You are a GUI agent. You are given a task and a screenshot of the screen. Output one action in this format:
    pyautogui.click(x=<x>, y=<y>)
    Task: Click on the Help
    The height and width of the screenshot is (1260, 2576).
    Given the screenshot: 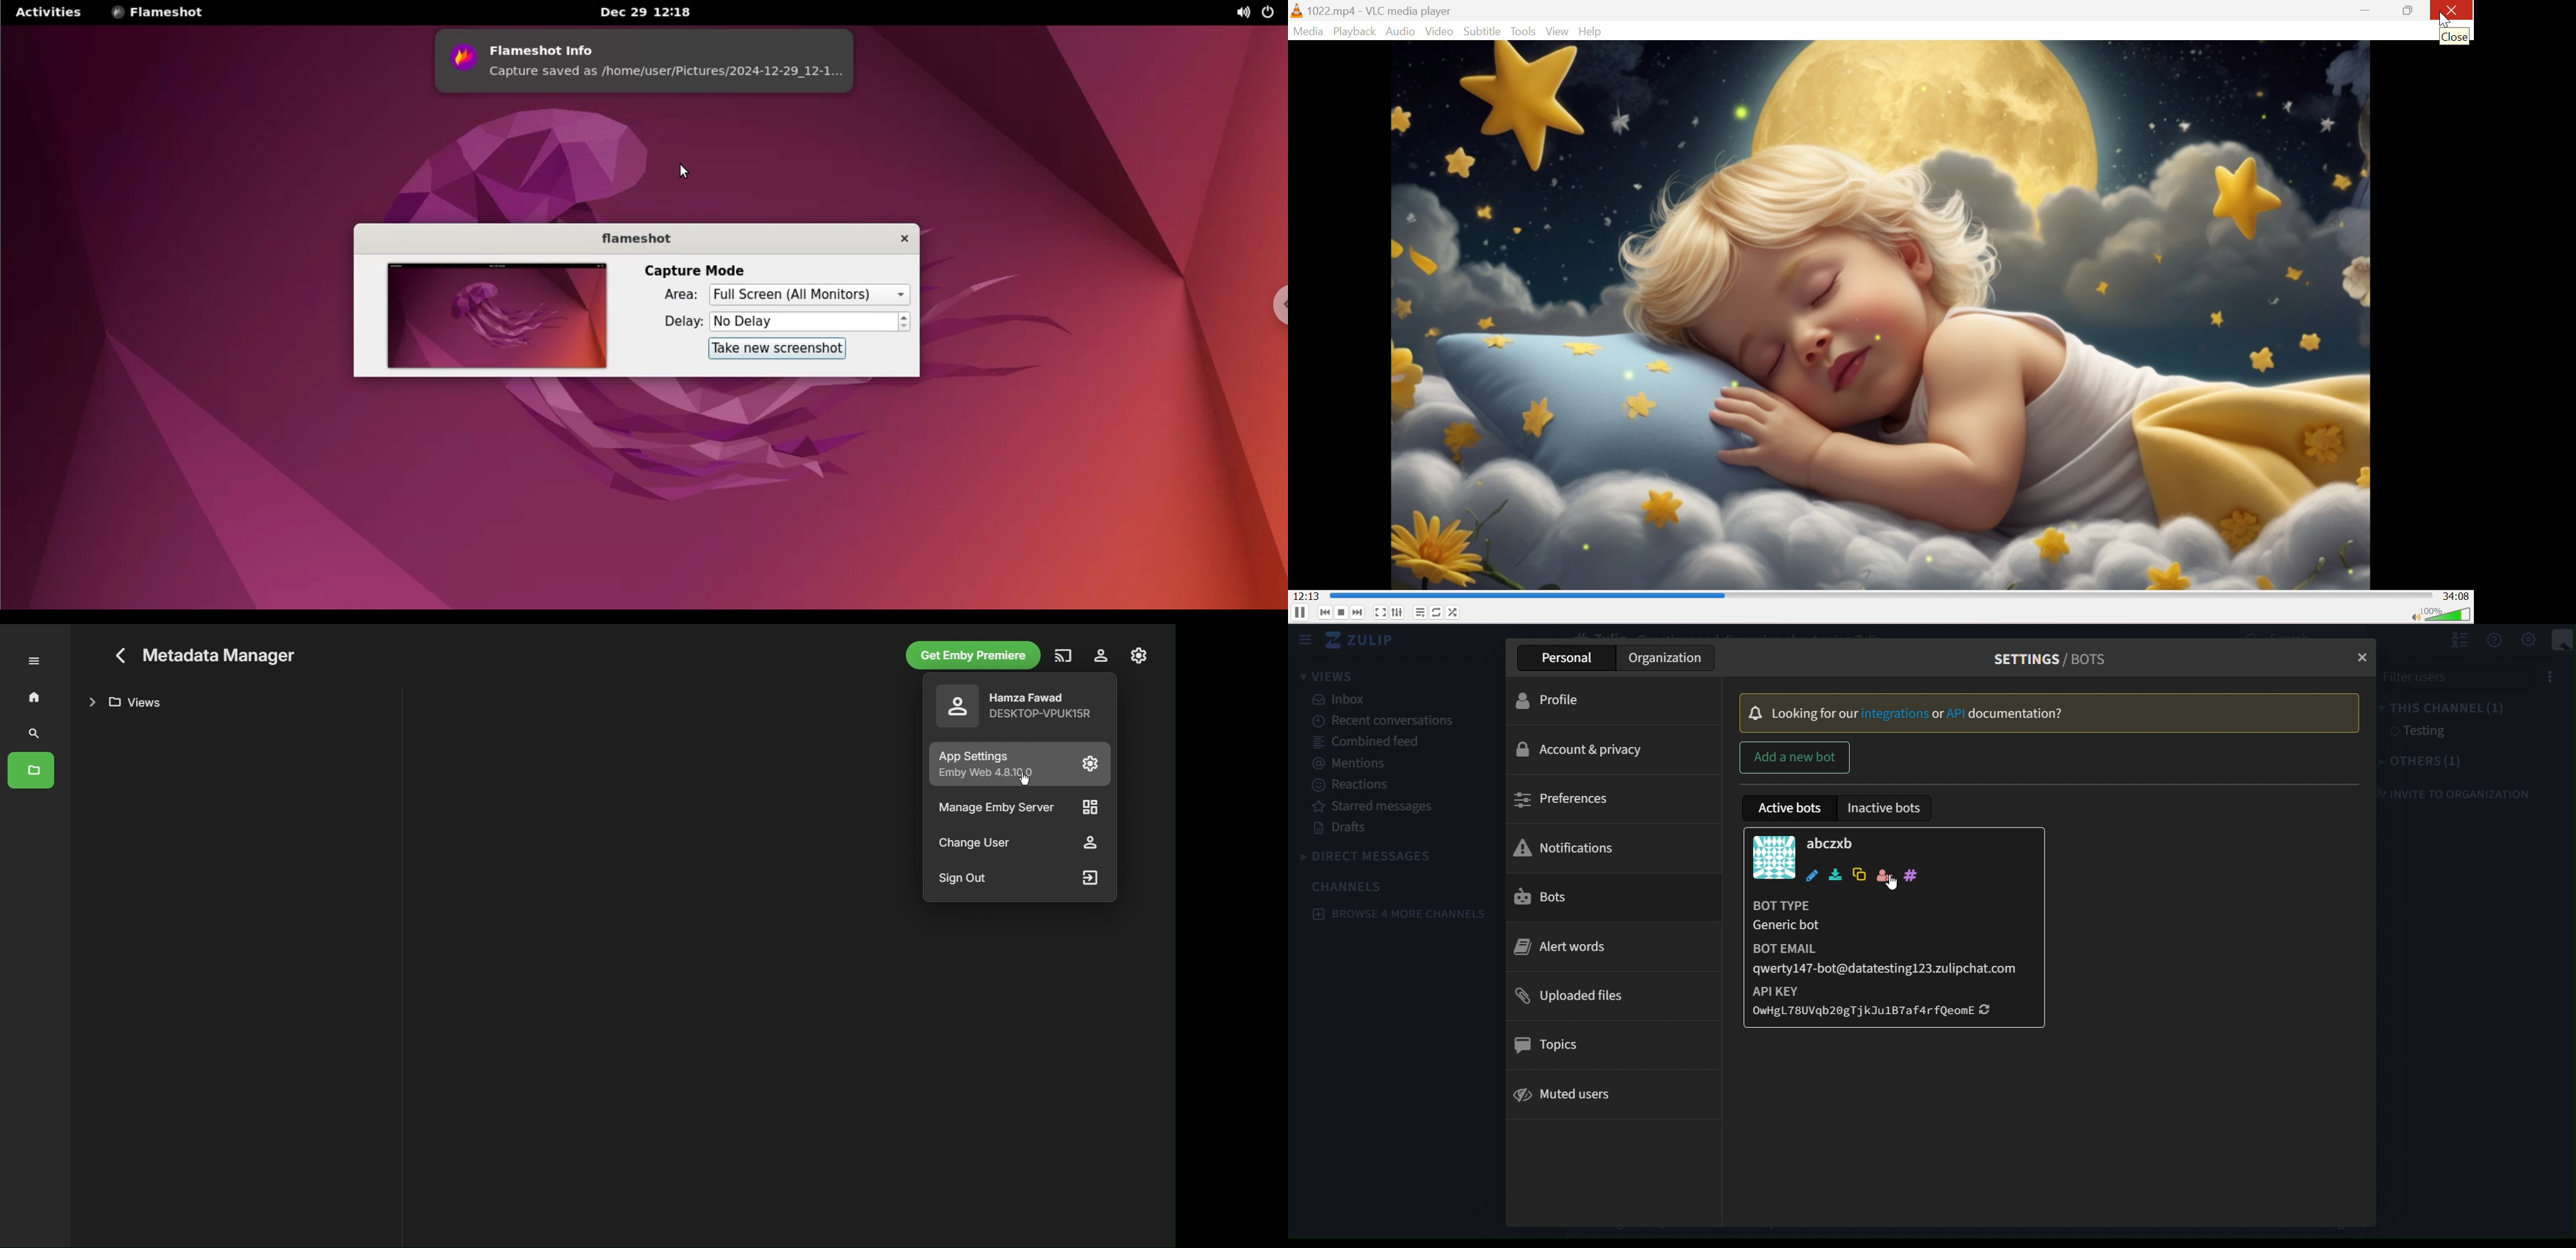 What is the action you would take?
    pyautogui.click(x=1594, y=32)
    